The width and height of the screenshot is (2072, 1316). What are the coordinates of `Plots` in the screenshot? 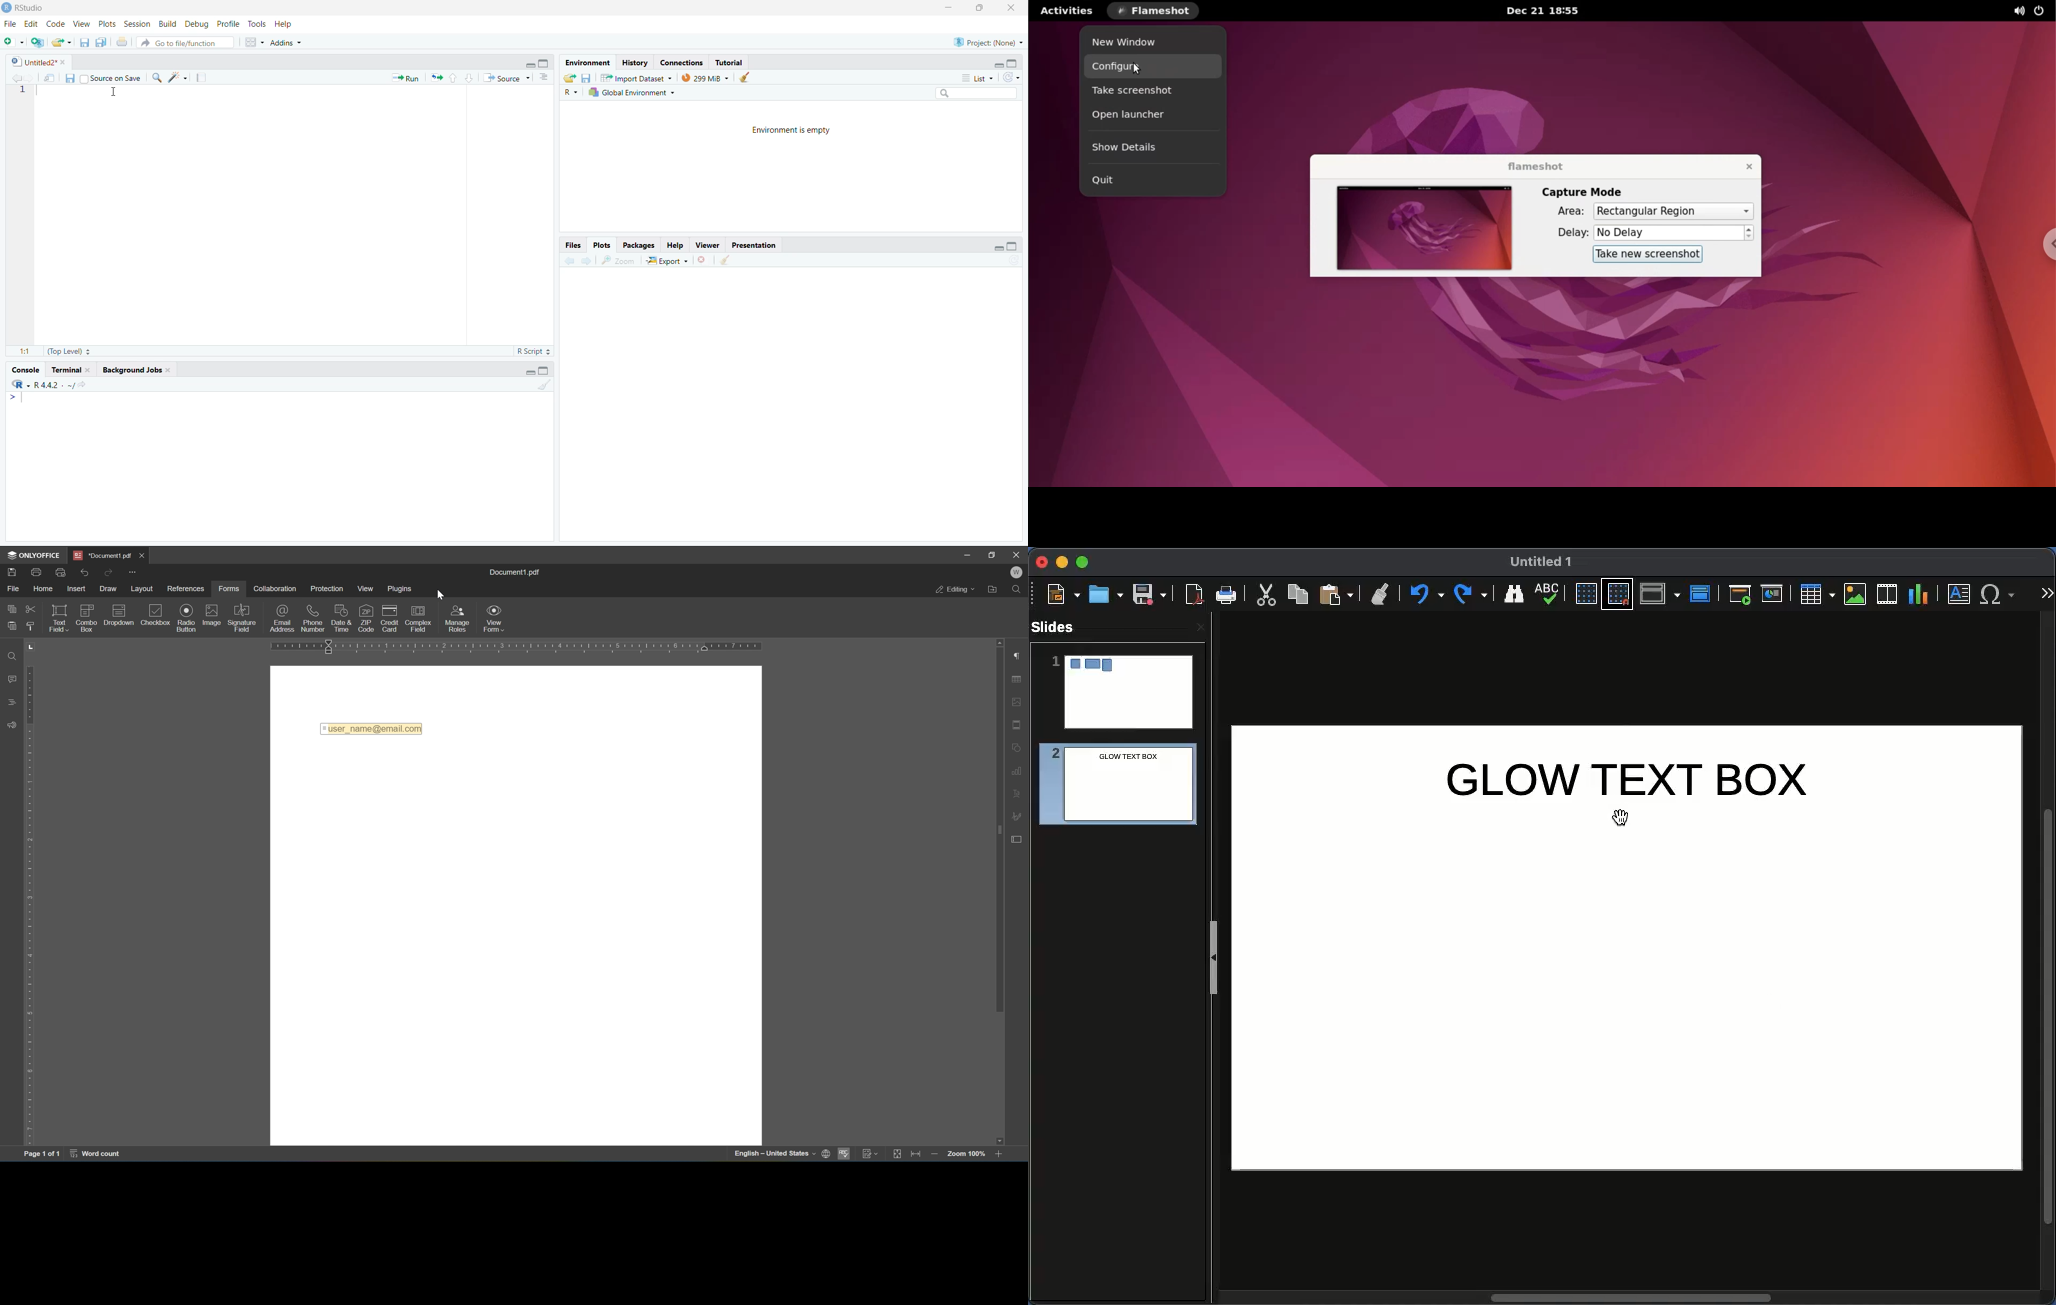 It's located at (107, 24).